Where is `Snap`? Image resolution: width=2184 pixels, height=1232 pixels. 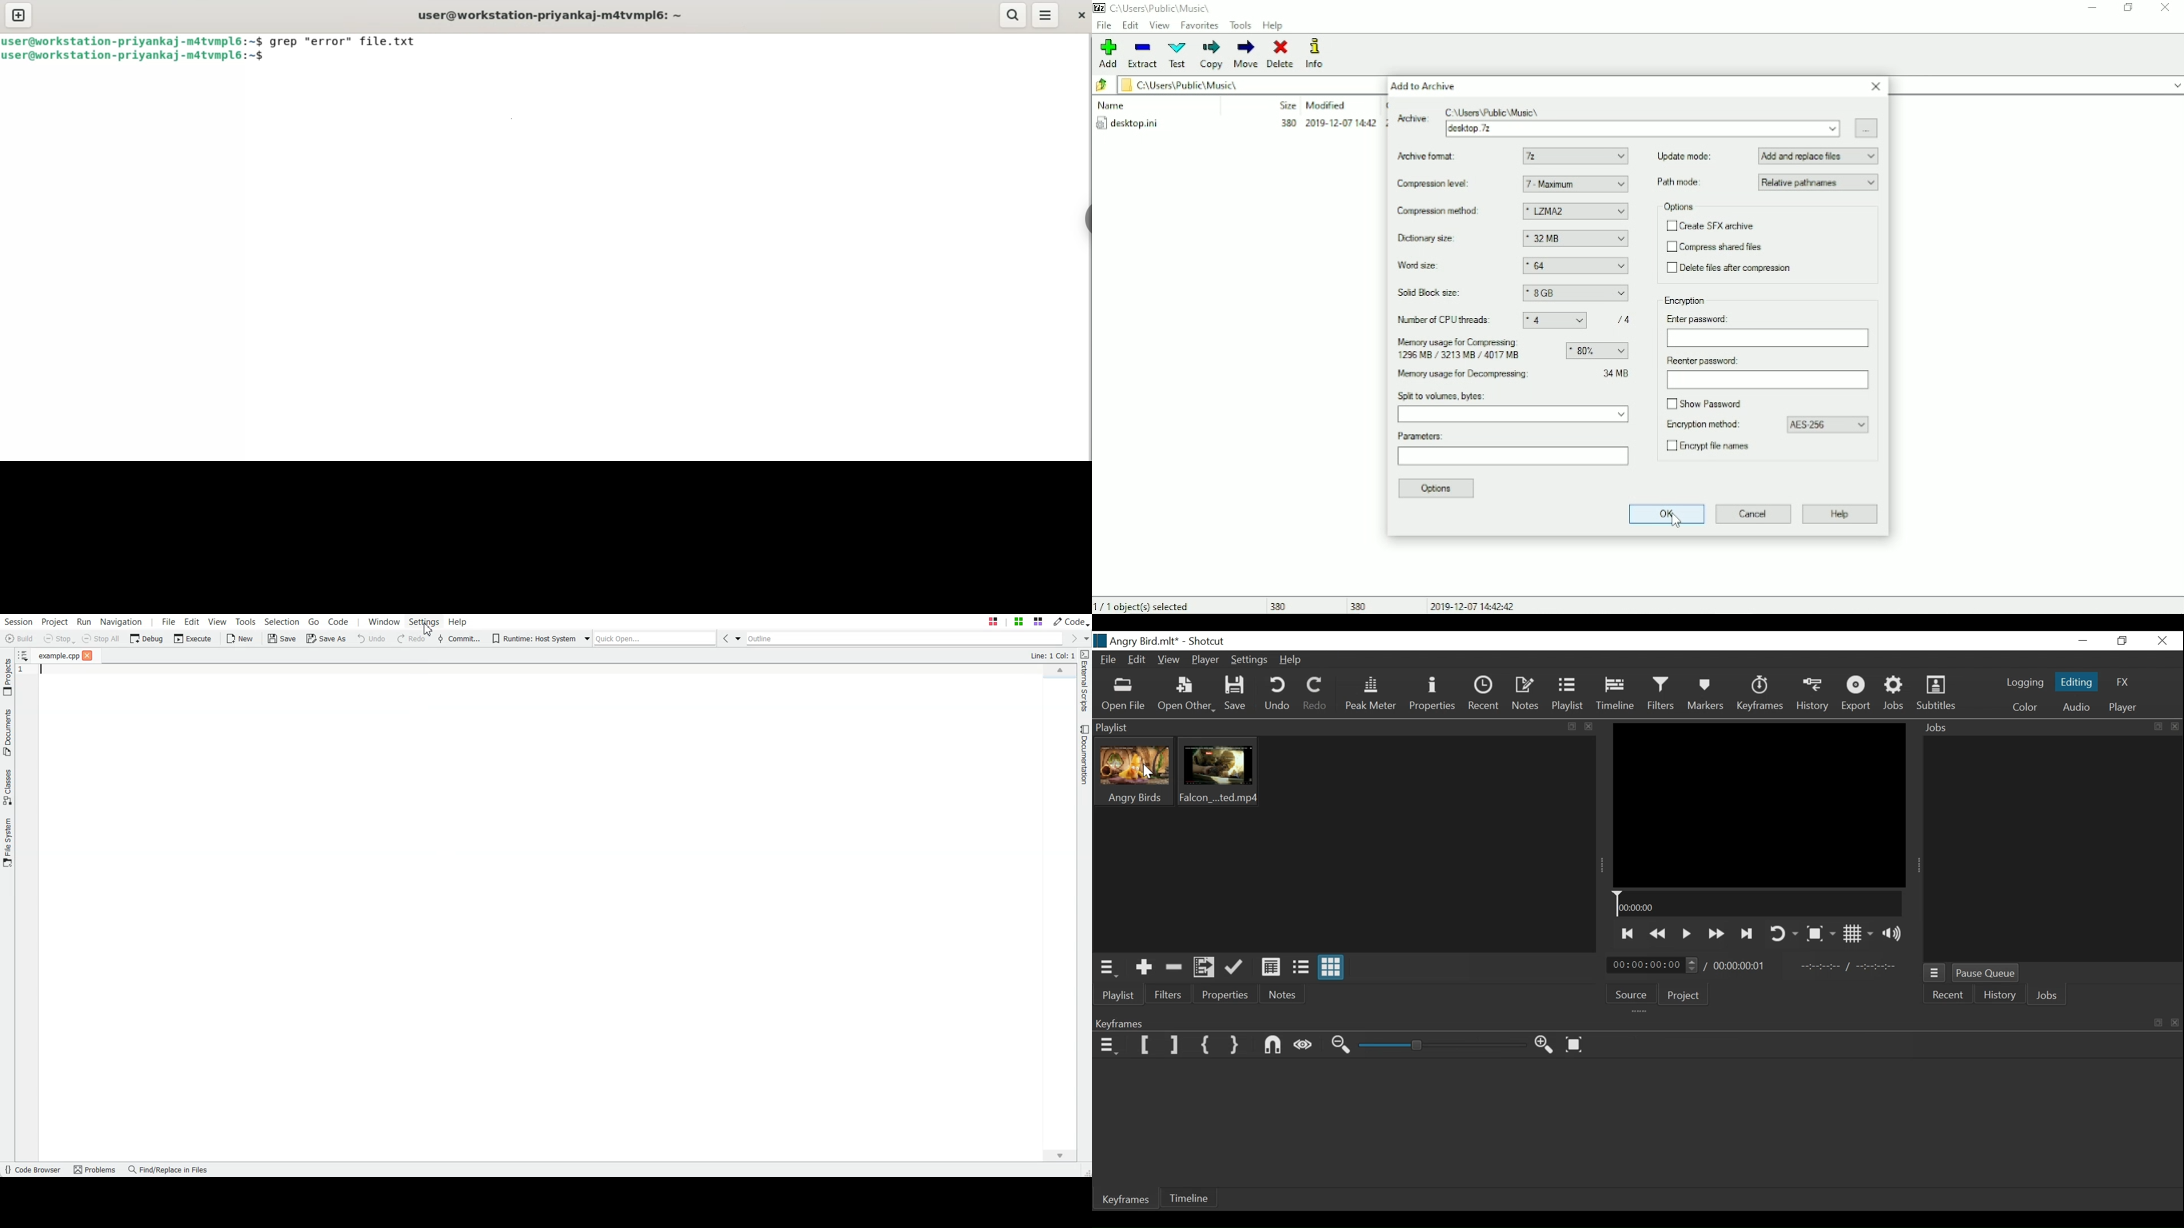
Snap is located at coordinates (1273, 1046).